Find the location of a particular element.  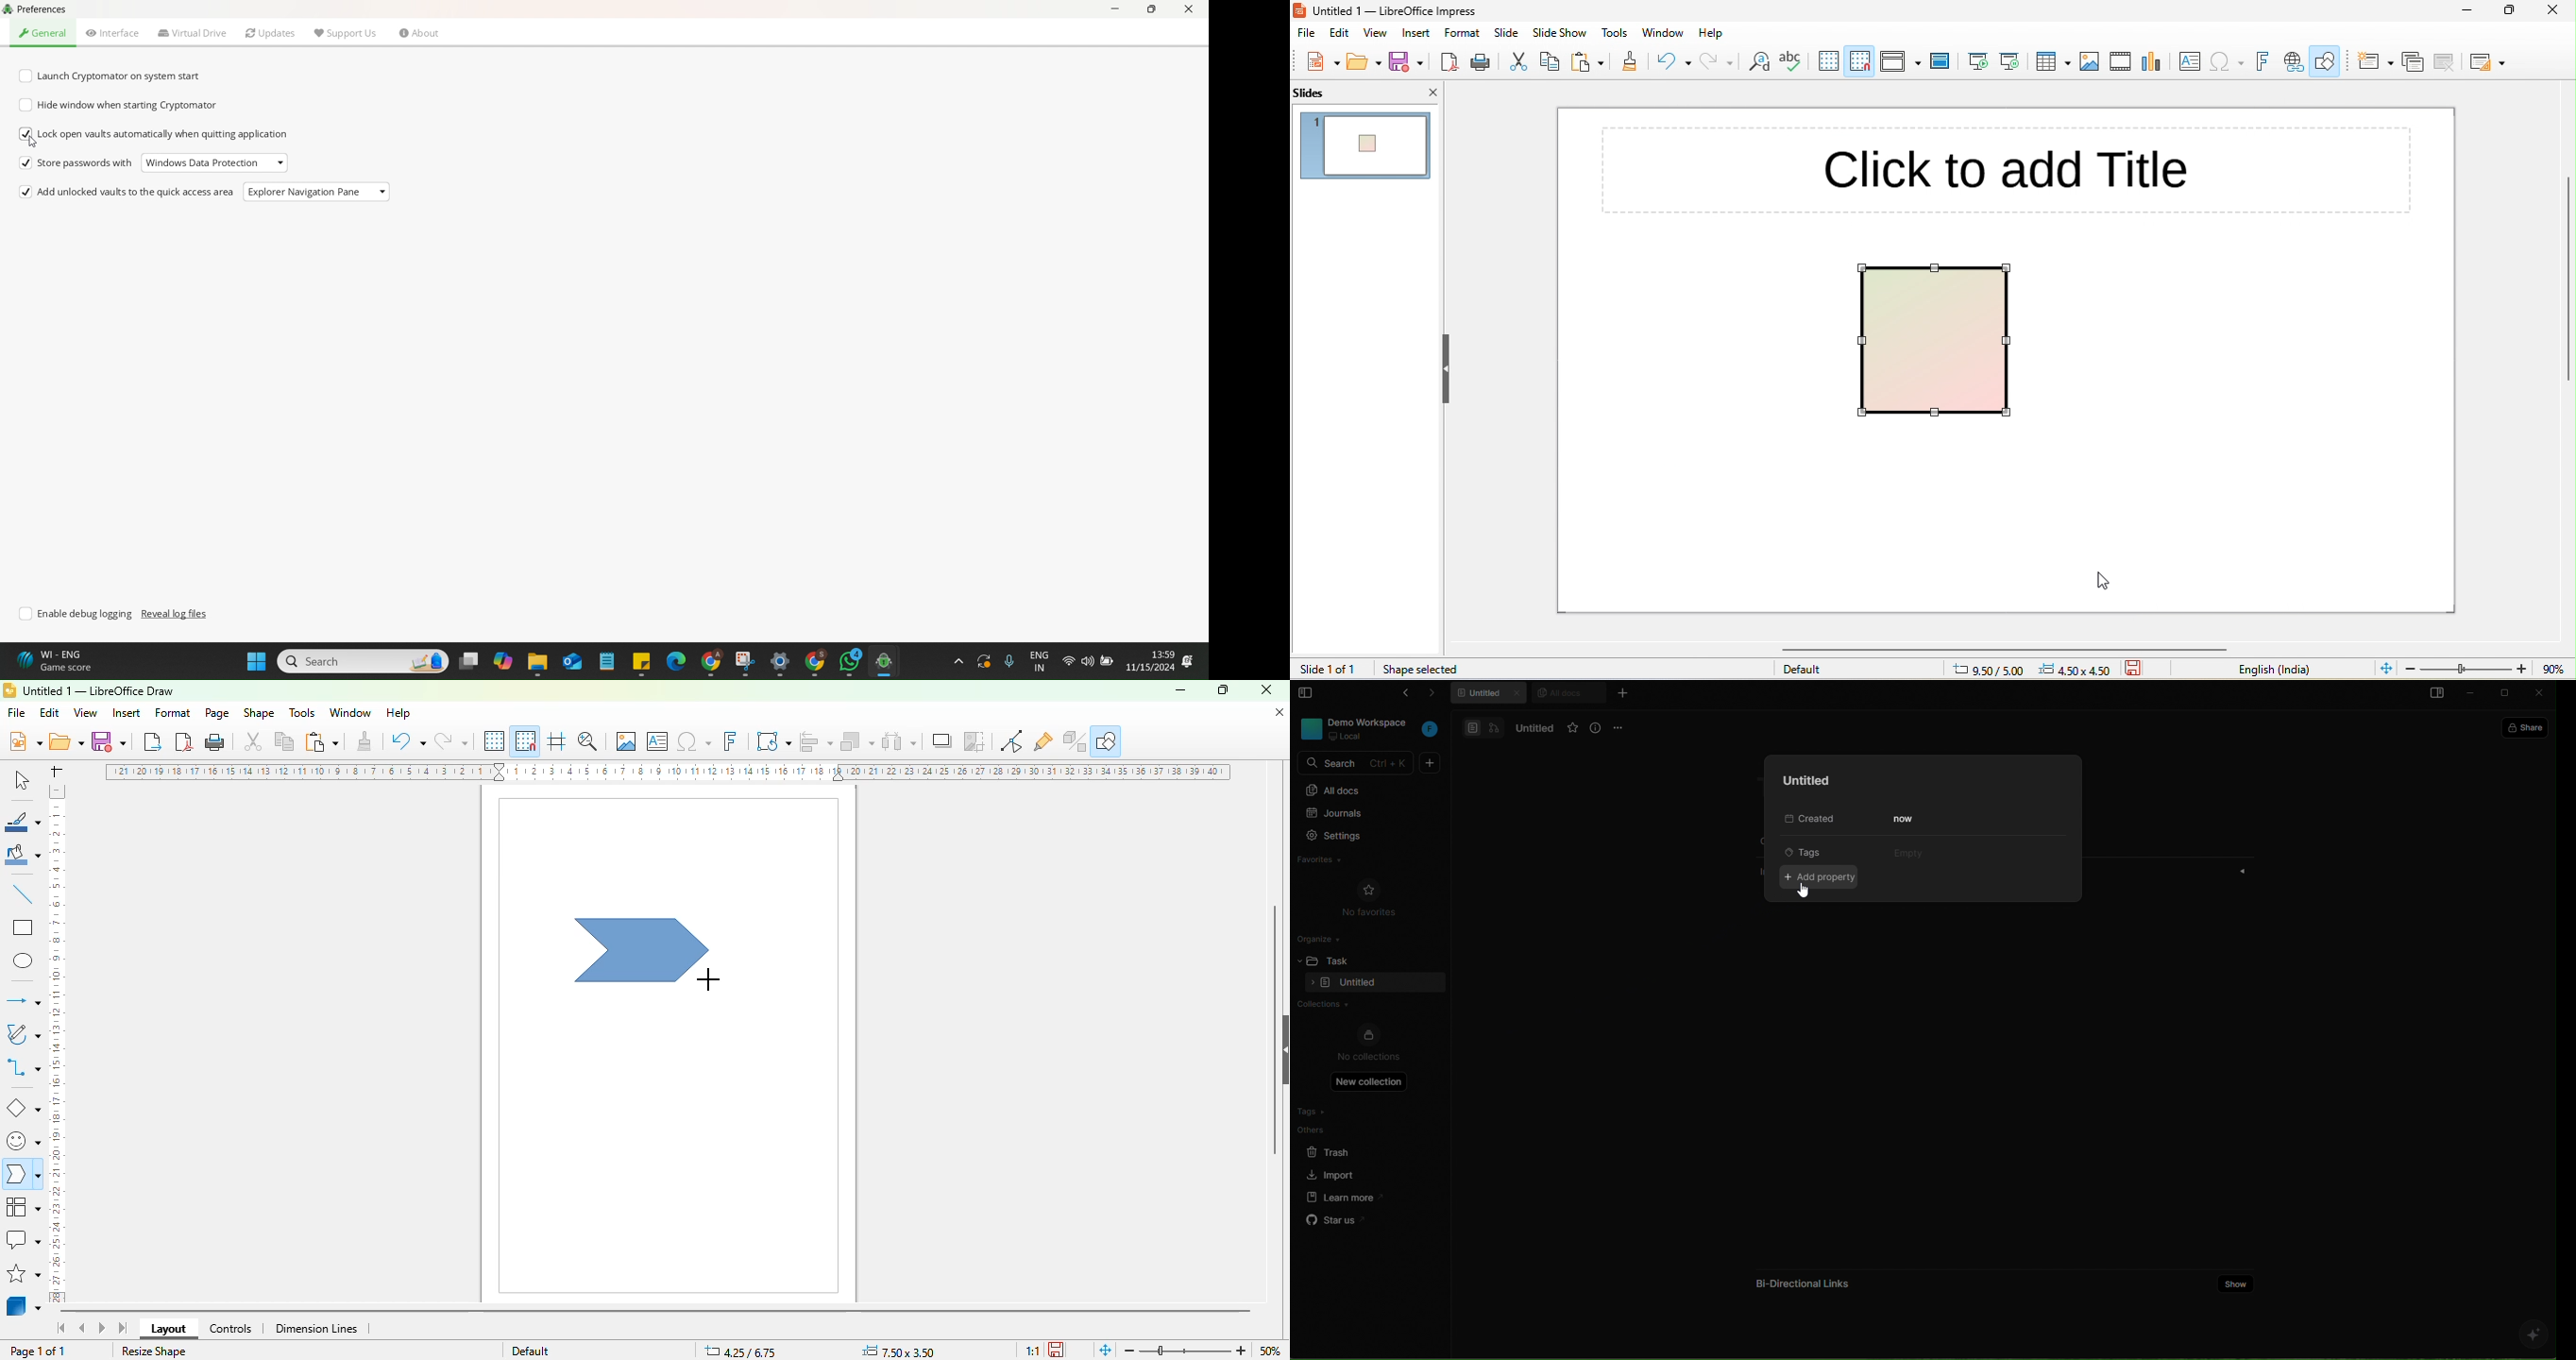

print is located at coordinates (1479, 61).